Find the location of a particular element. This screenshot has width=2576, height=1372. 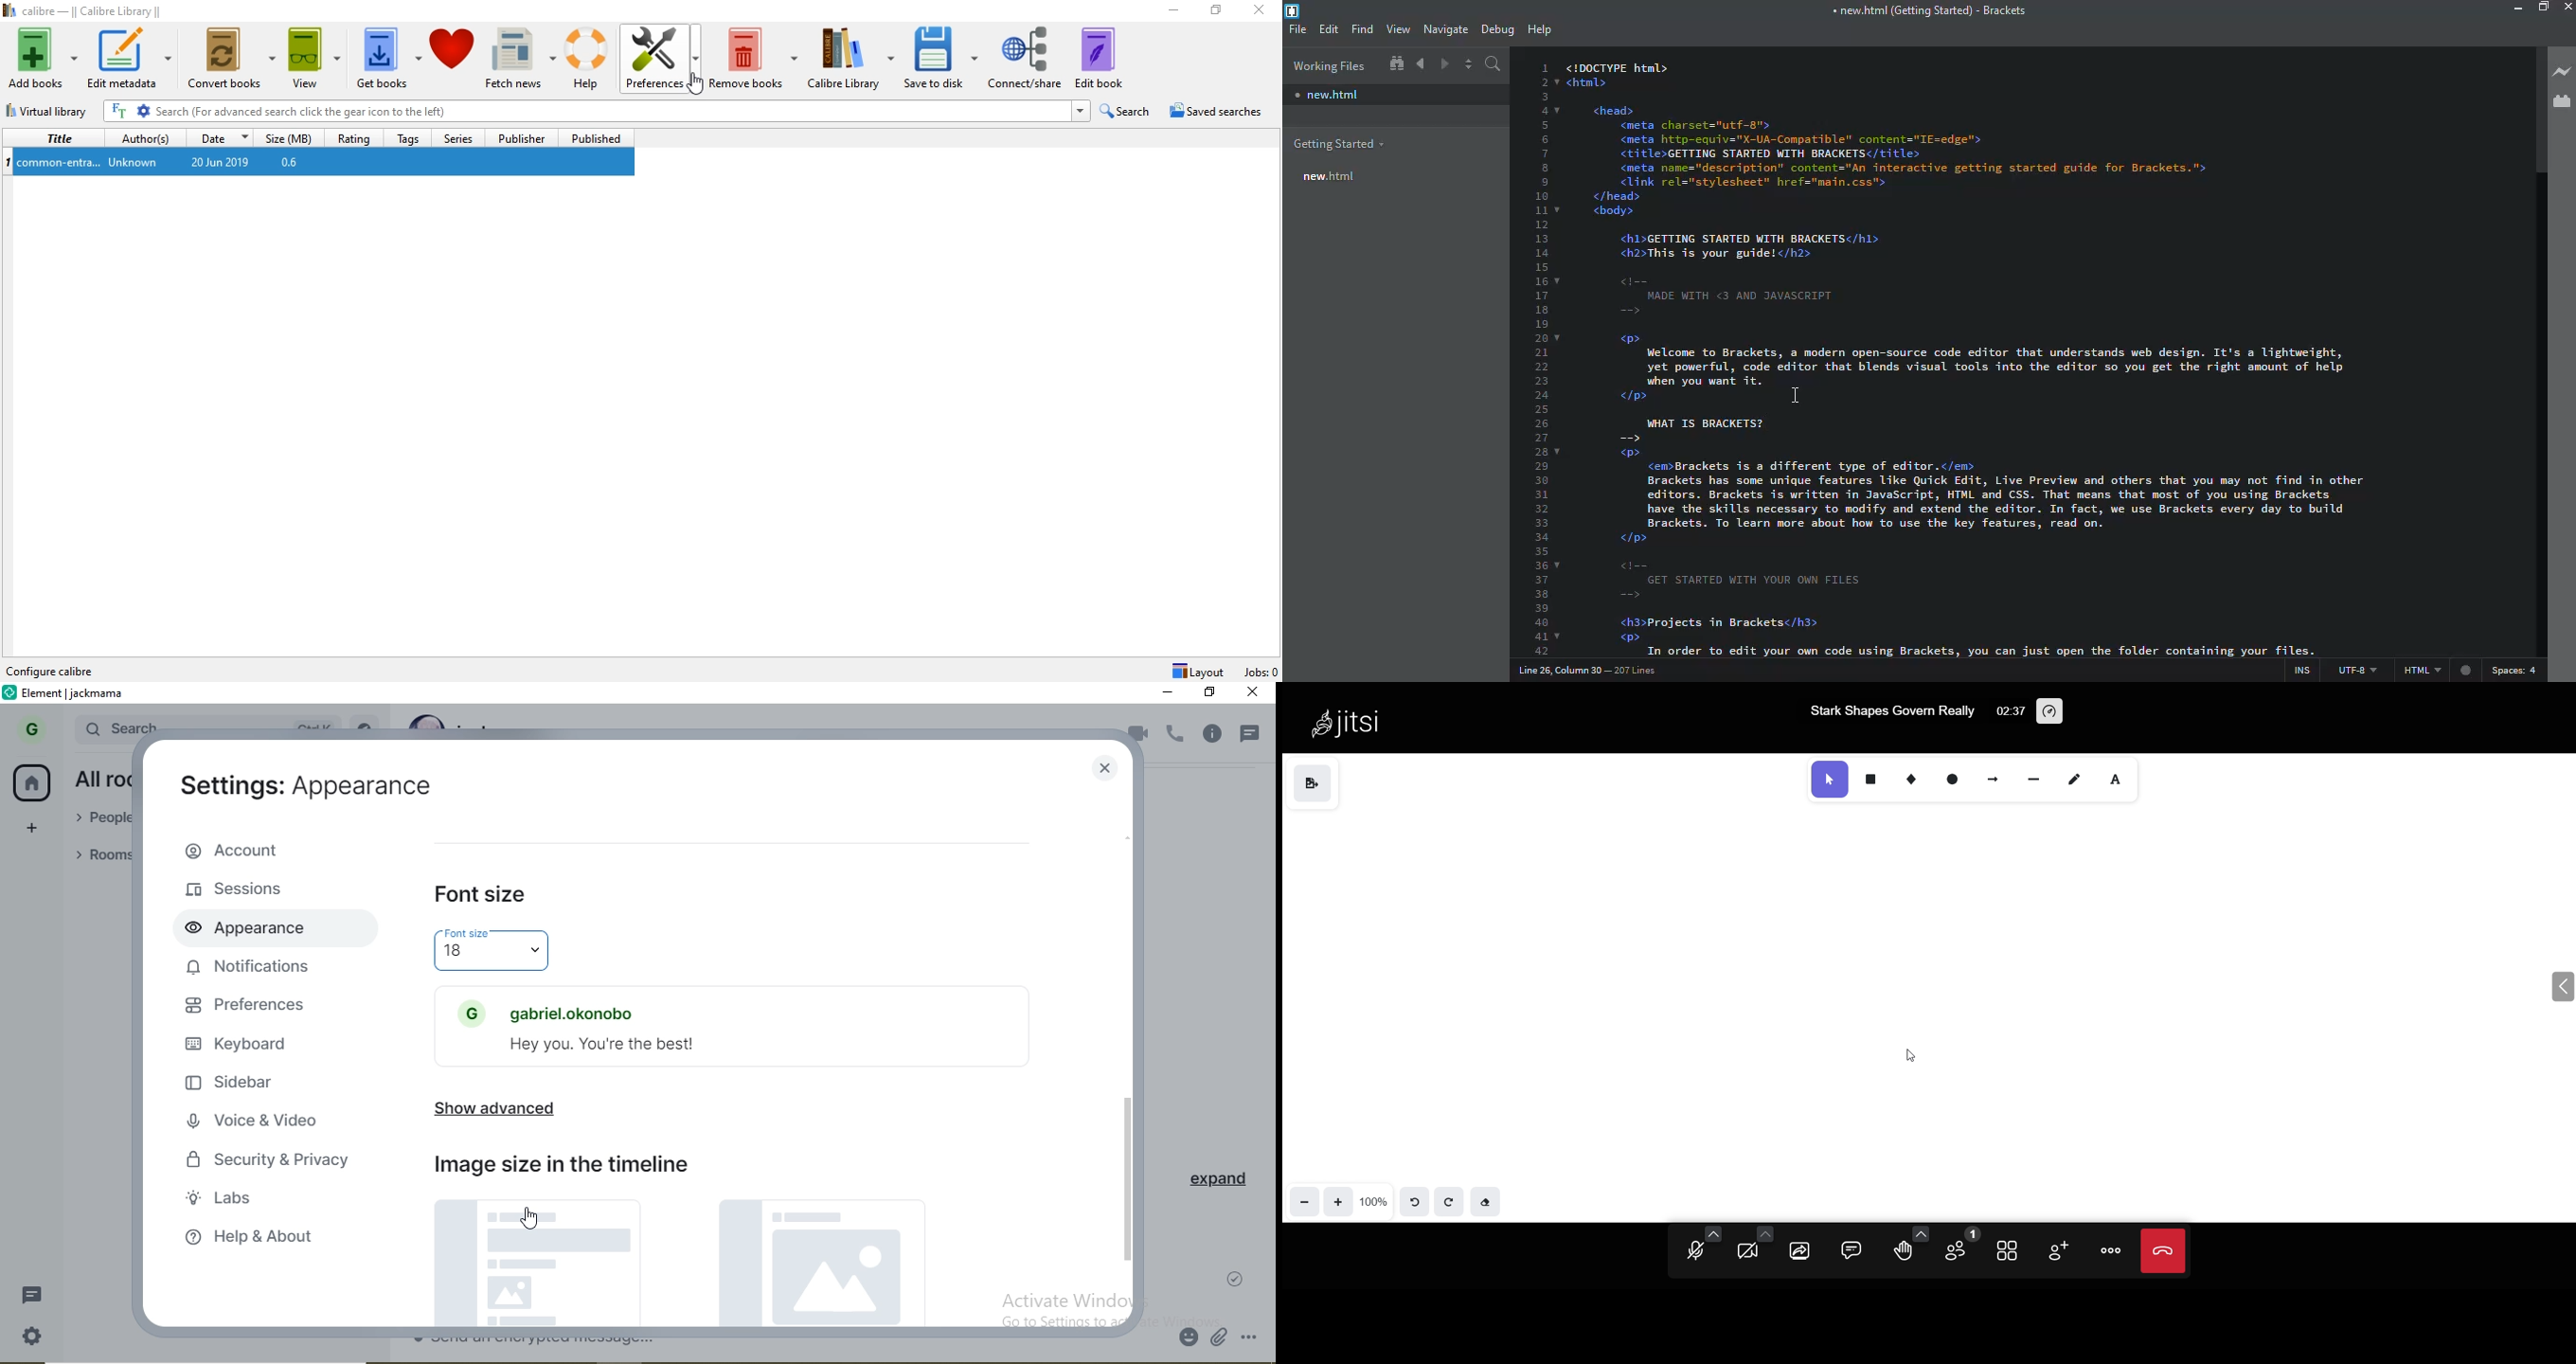

brackets is located at coordinates (1296, 11).